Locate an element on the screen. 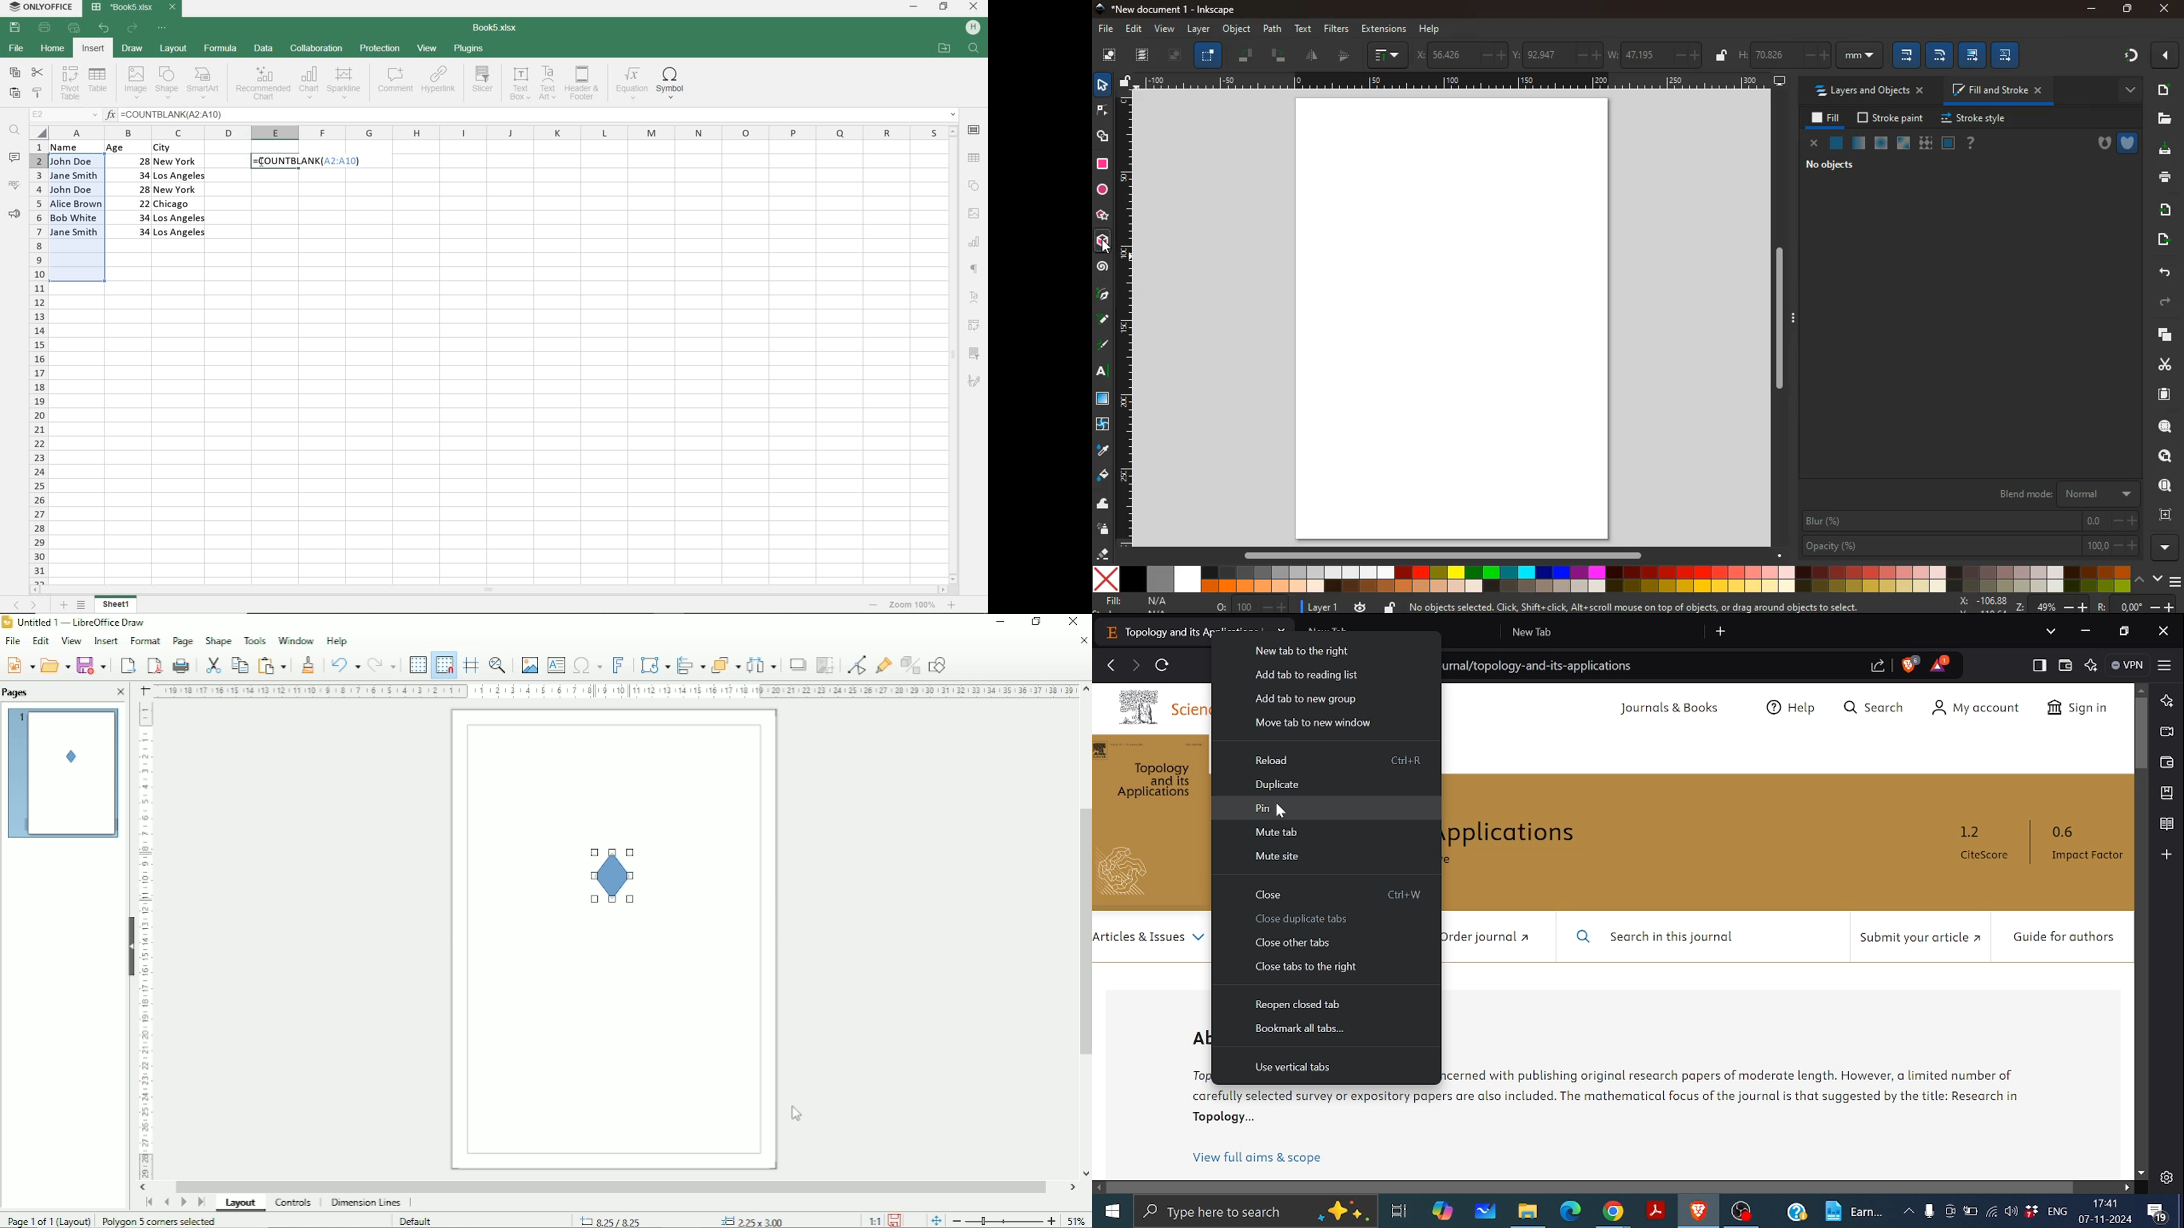  DRAW is located at coordinates (132, 49).